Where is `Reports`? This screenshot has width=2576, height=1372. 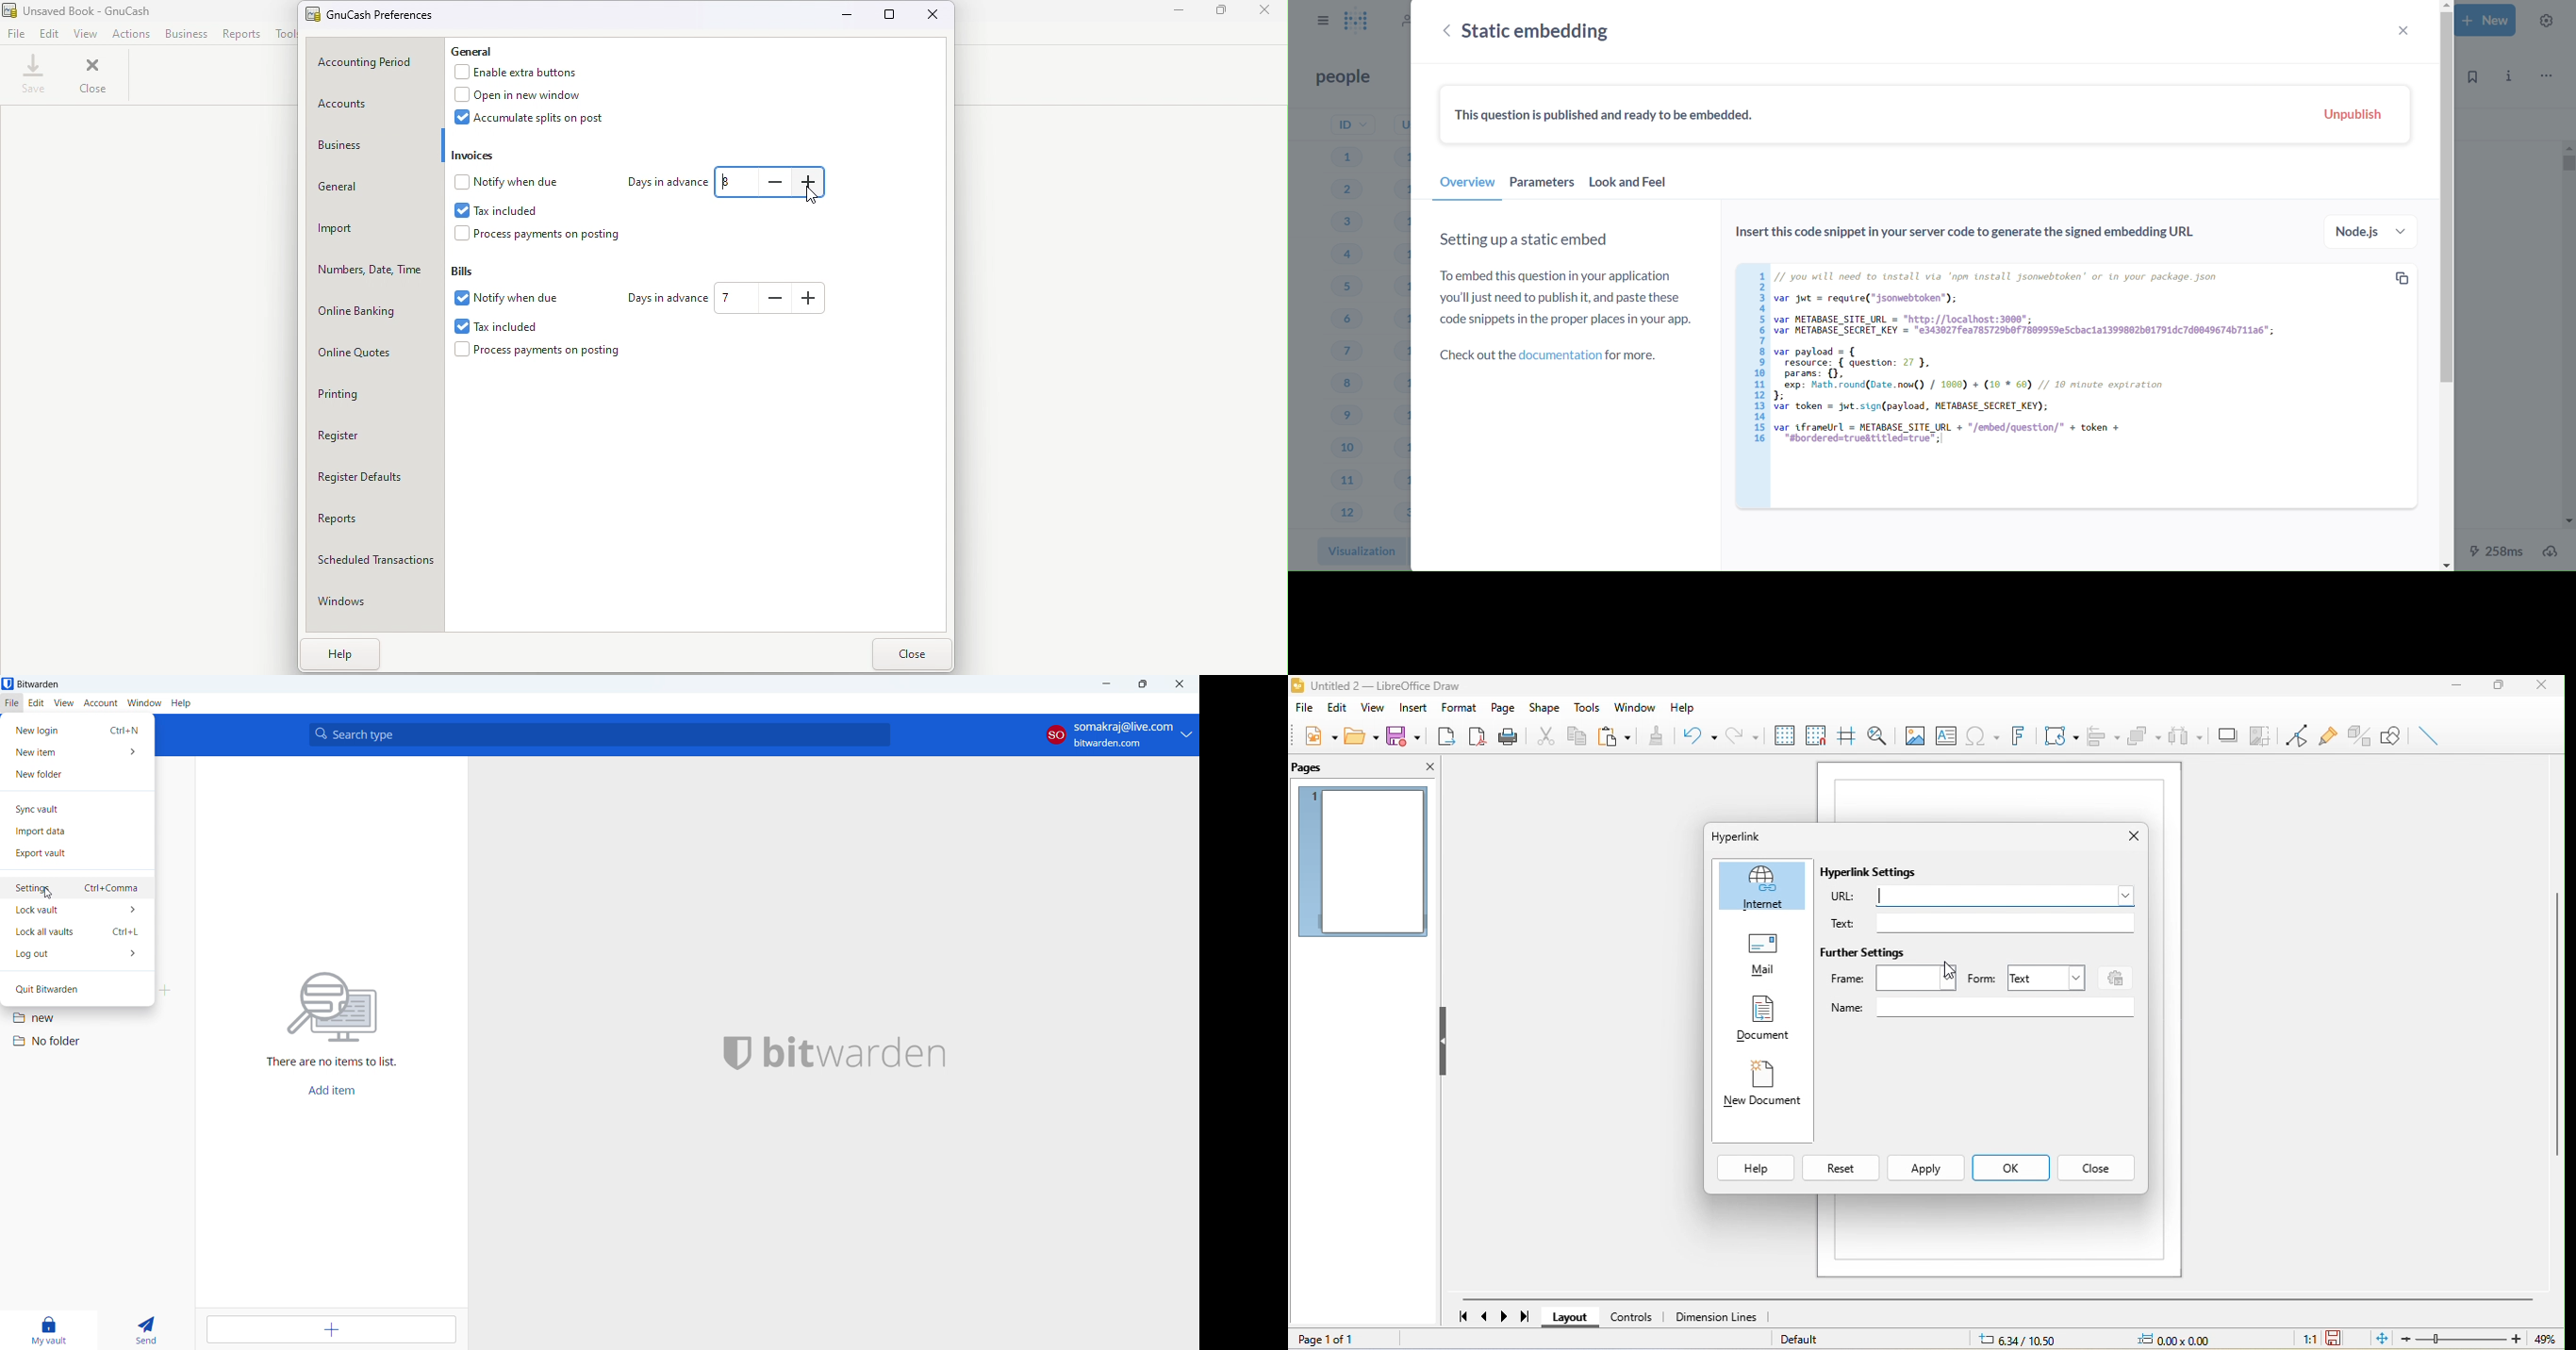 Reports is located at coordinates (374, 524).